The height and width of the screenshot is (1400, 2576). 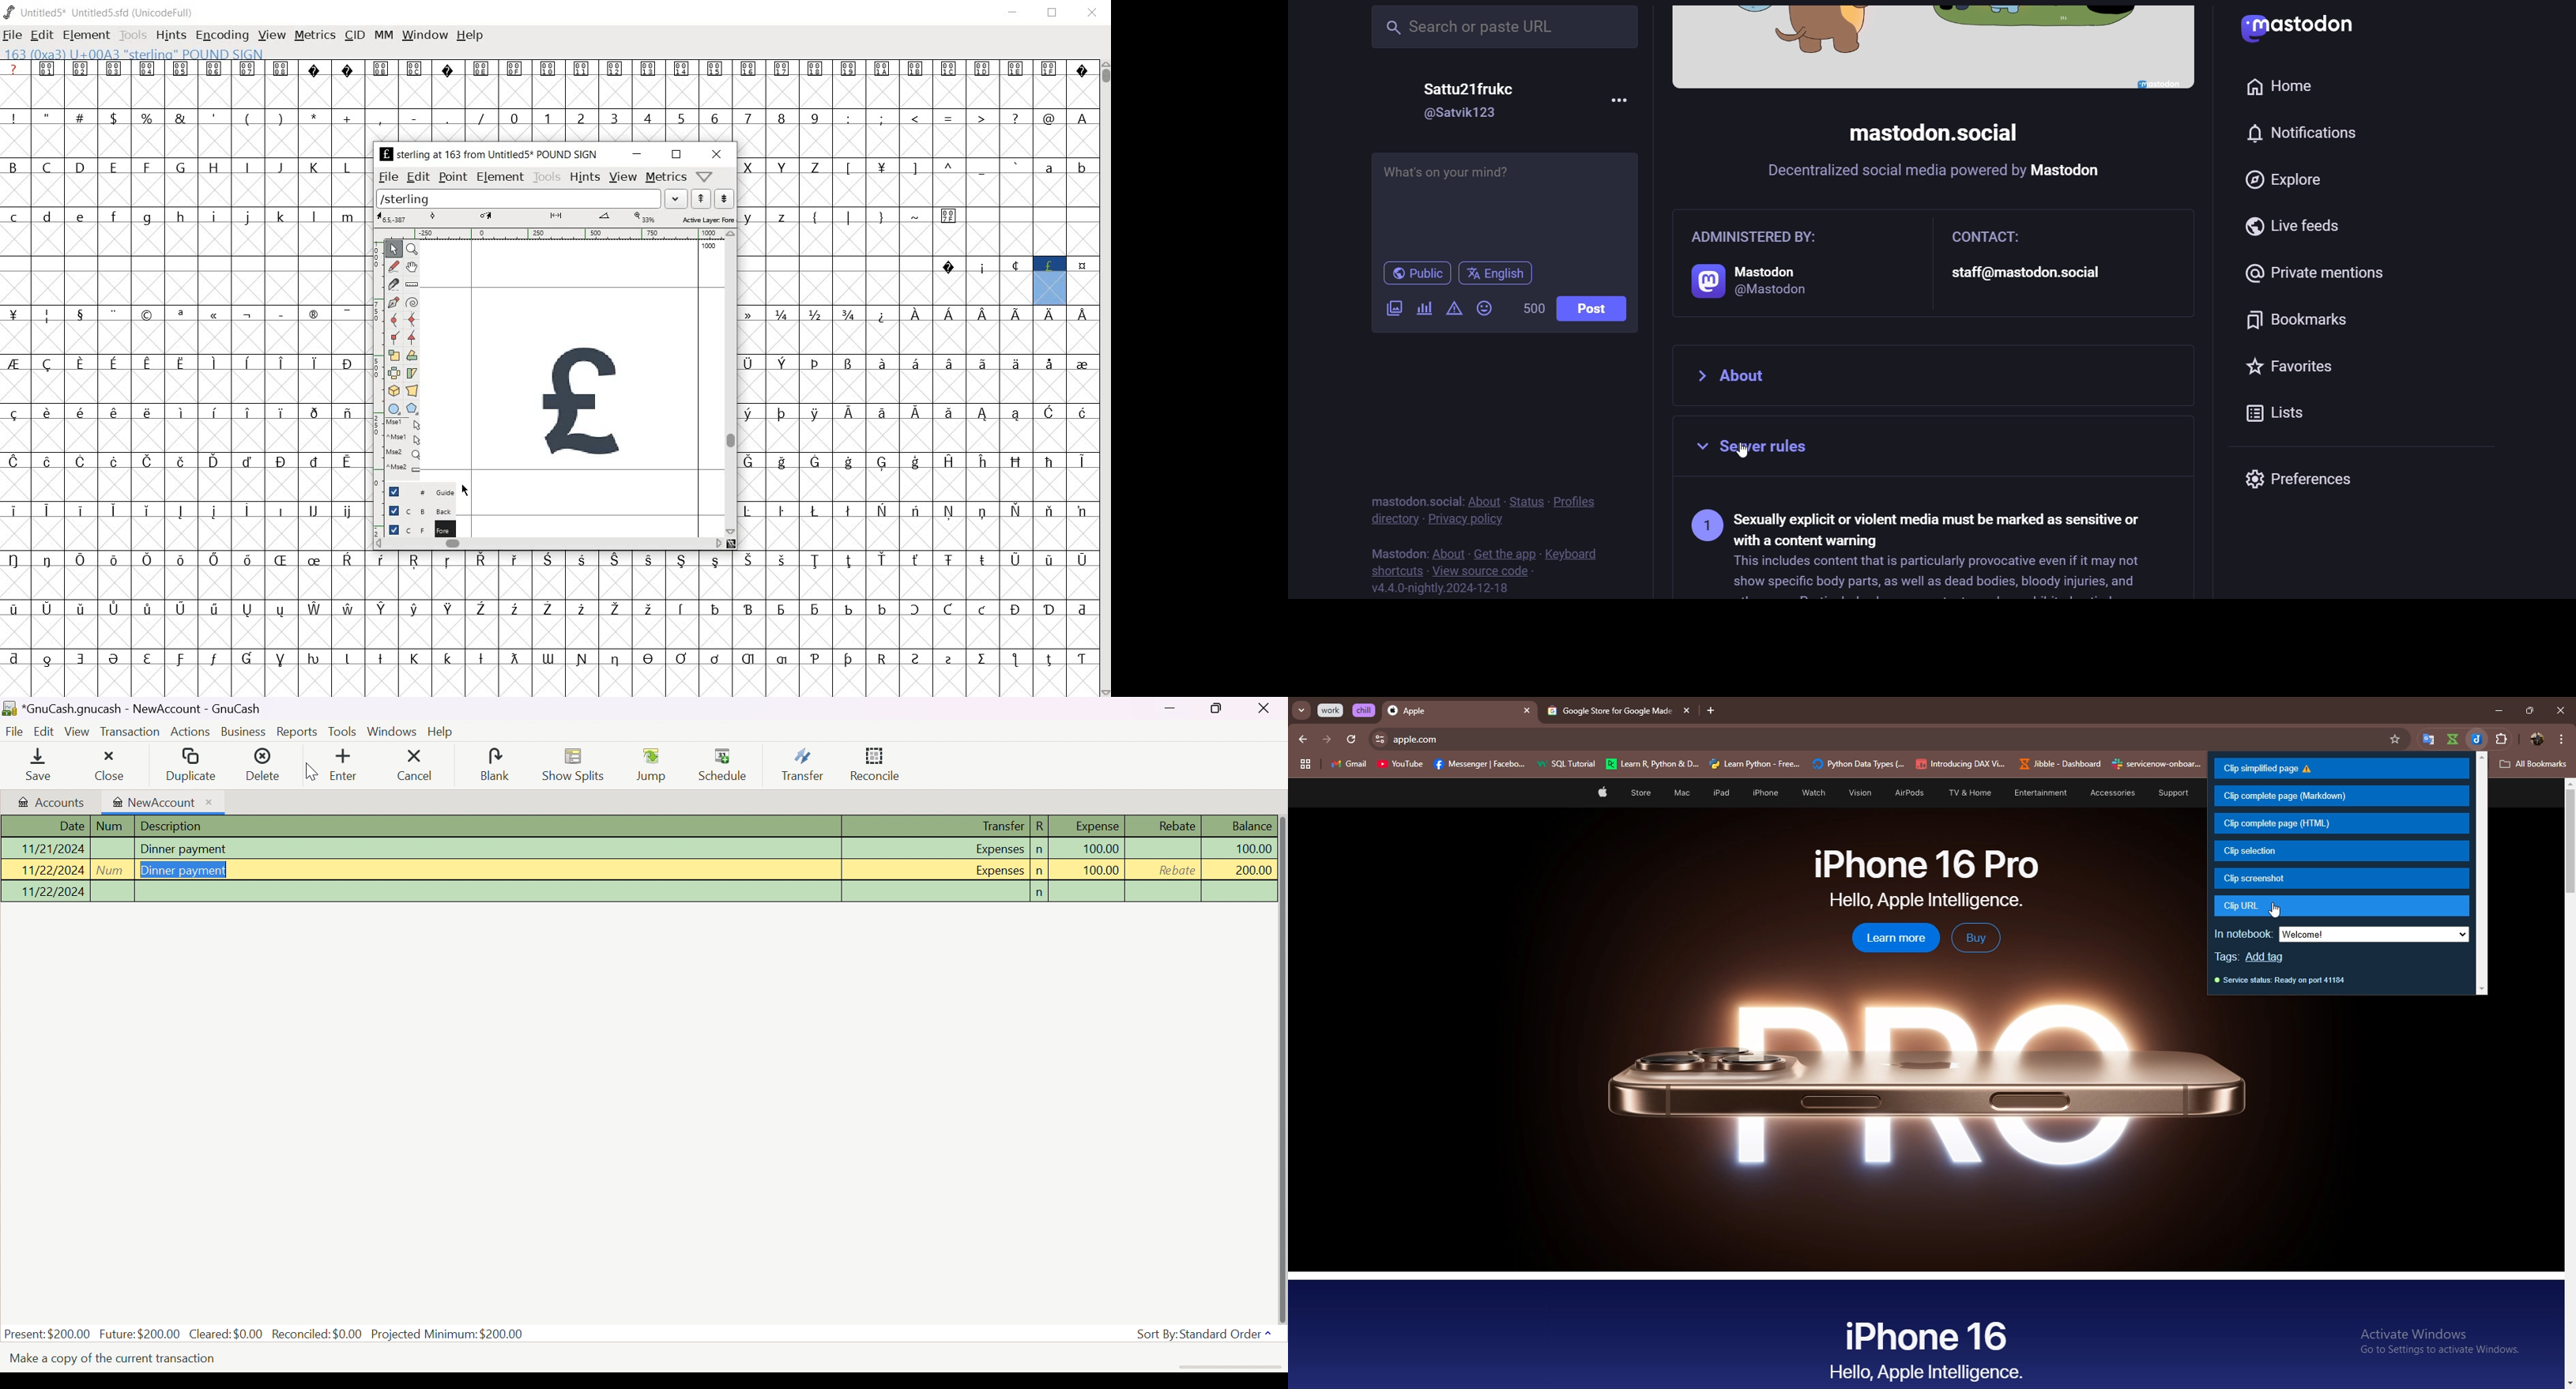 I want to click on clip complete page(markdown), so click(x=2340, y=795).